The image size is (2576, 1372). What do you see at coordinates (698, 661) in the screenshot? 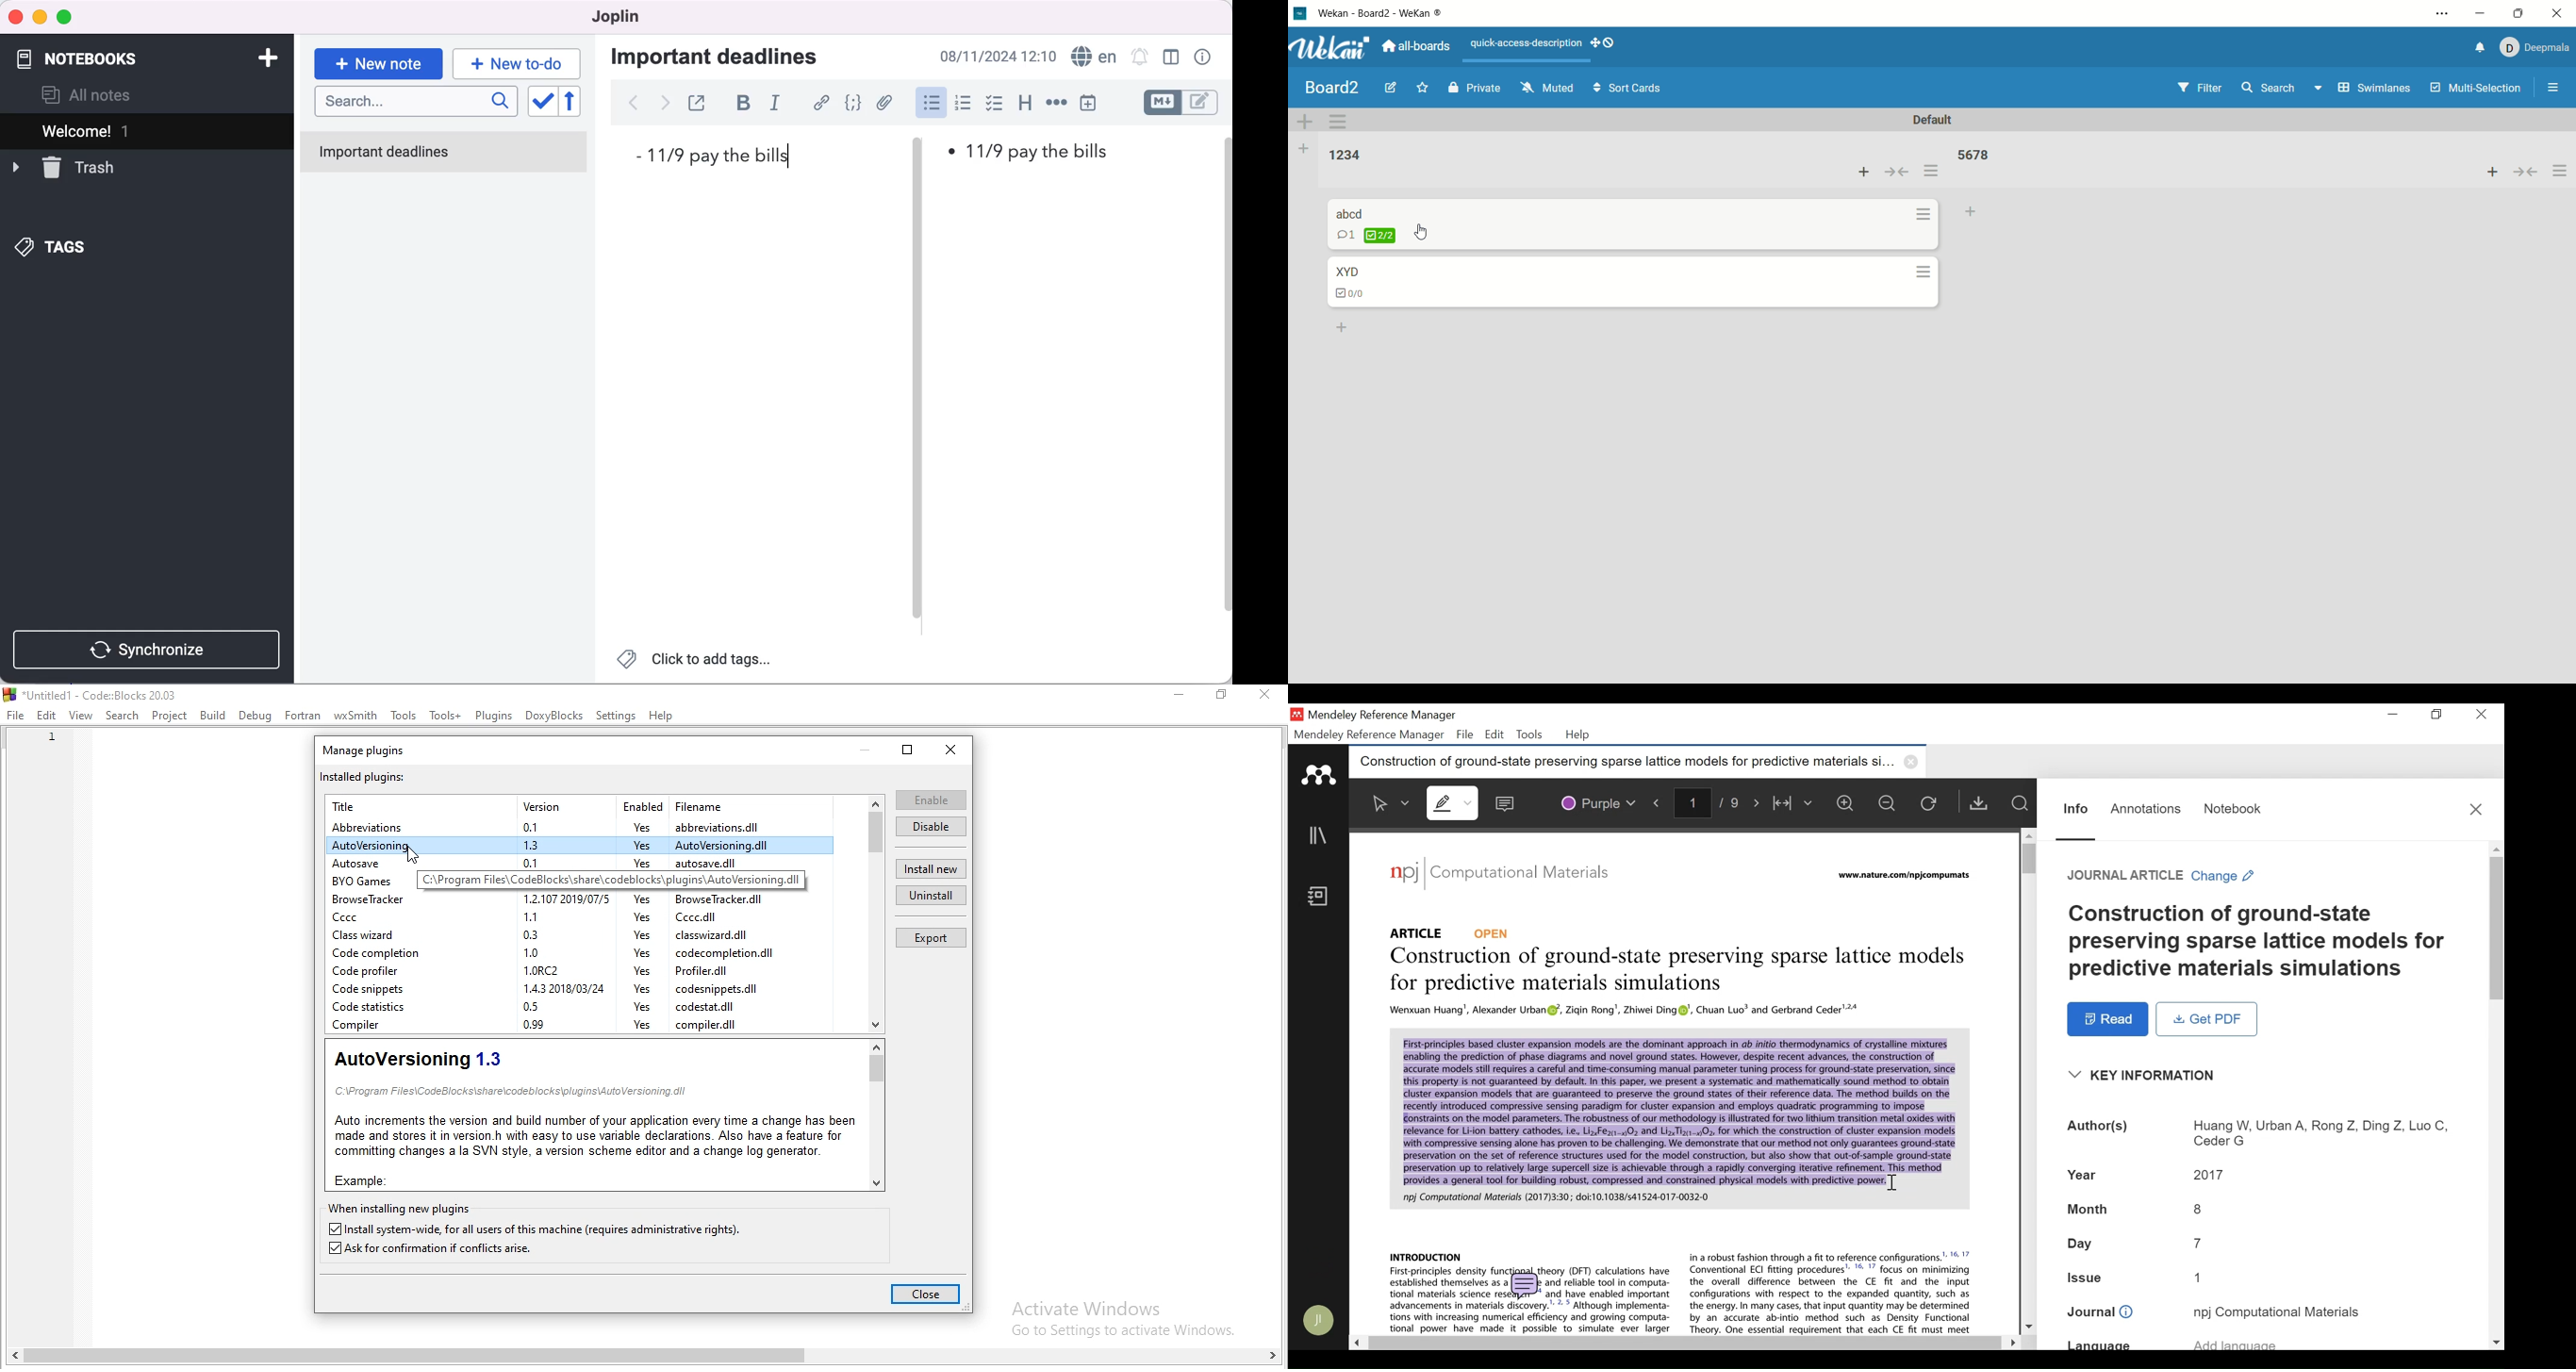
I see `click to add tags` at bounding box center [698, 661].